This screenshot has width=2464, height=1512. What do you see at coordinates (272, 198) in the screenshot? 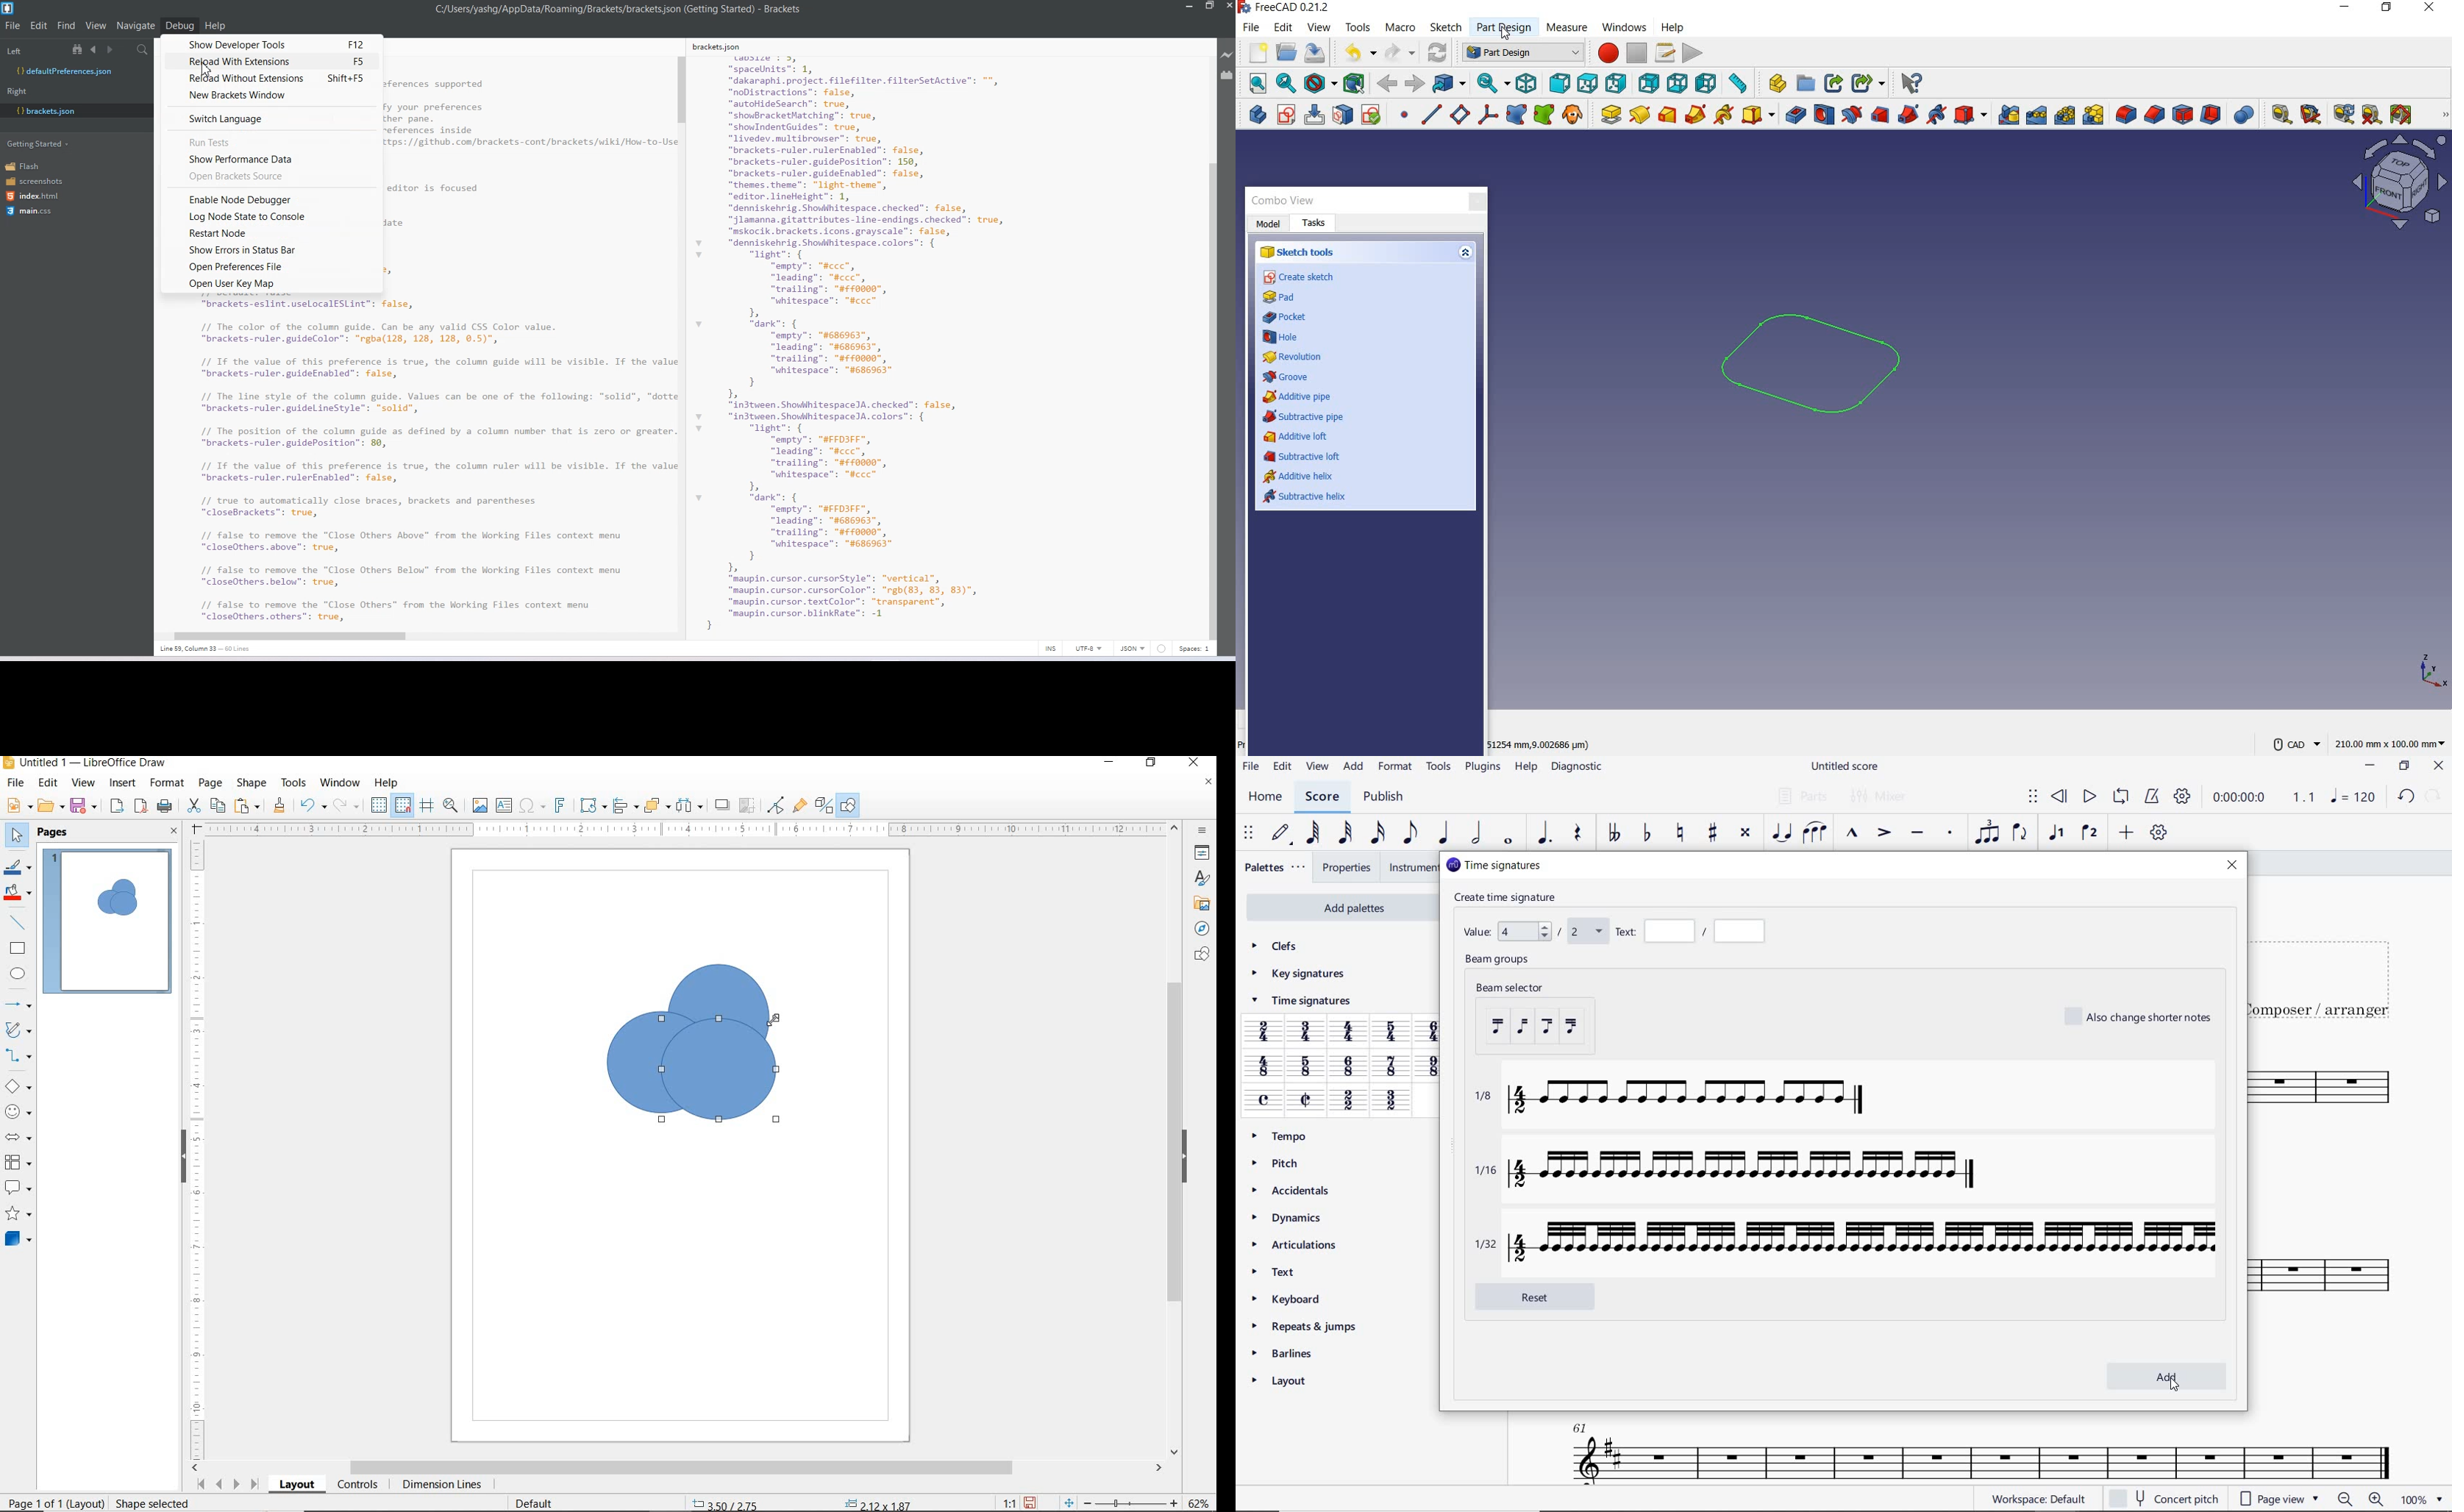
I see `Enable Node Debugger` at bounding box center [272, 198].